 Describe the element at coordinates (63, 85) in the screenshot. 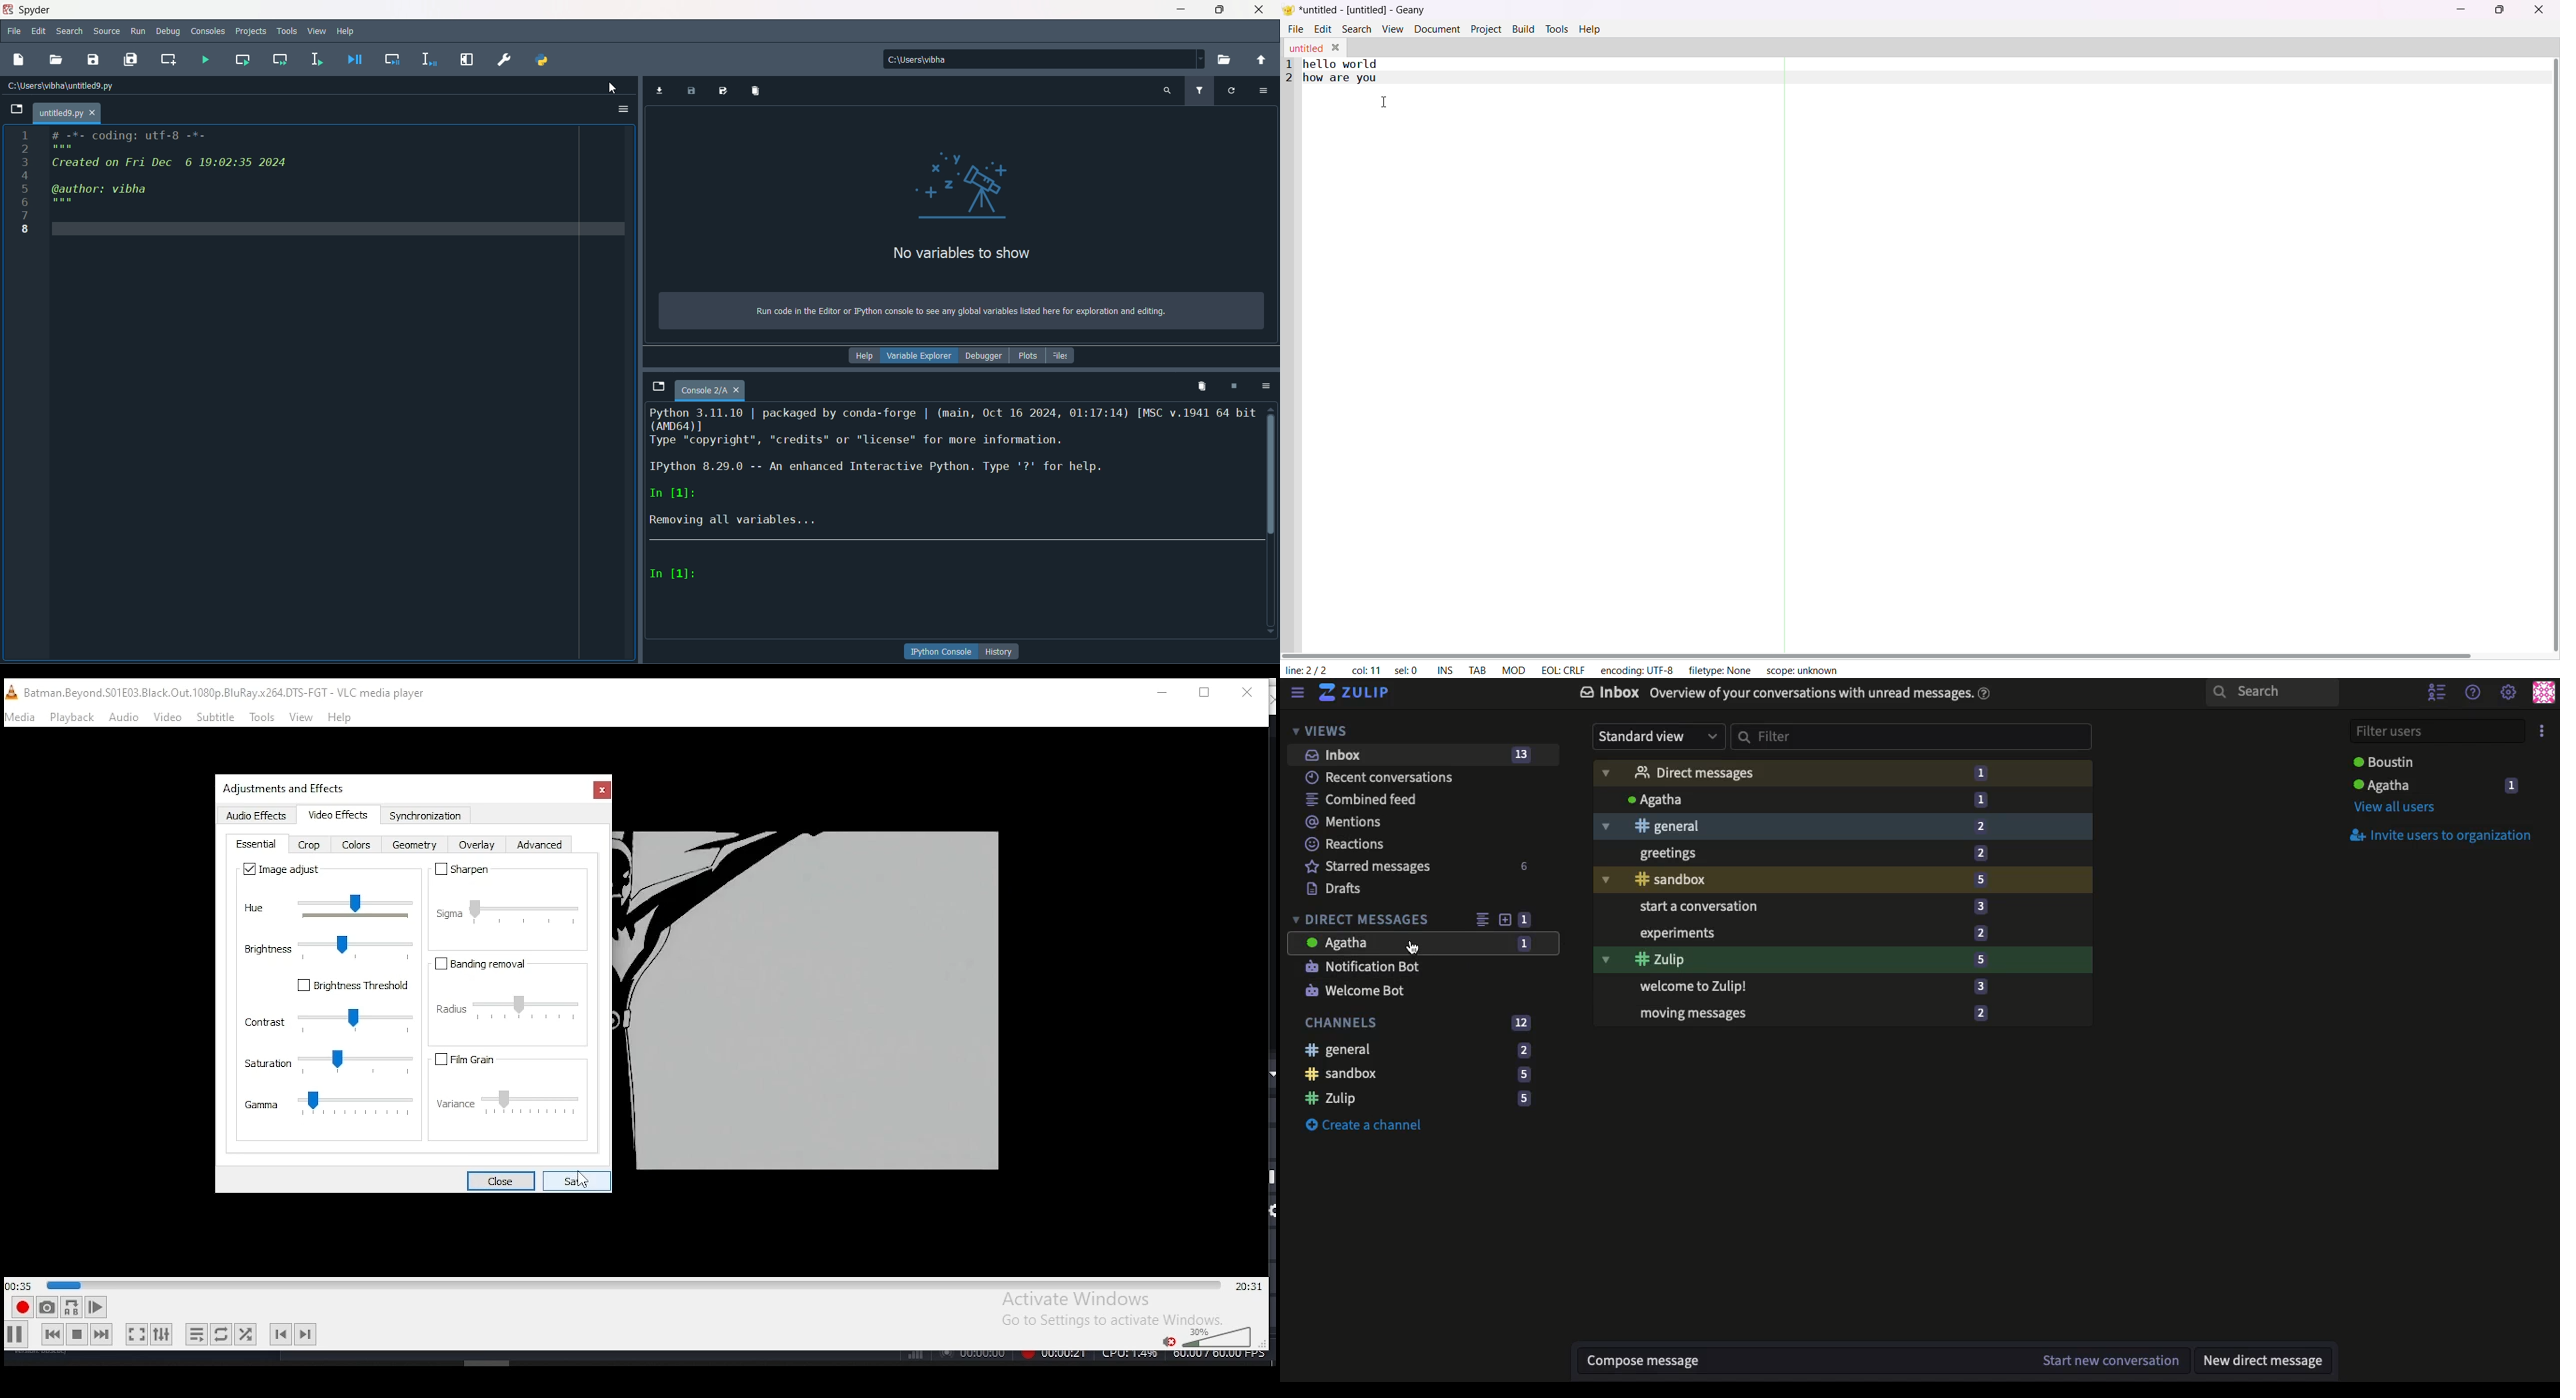

I see `File path` at that location.